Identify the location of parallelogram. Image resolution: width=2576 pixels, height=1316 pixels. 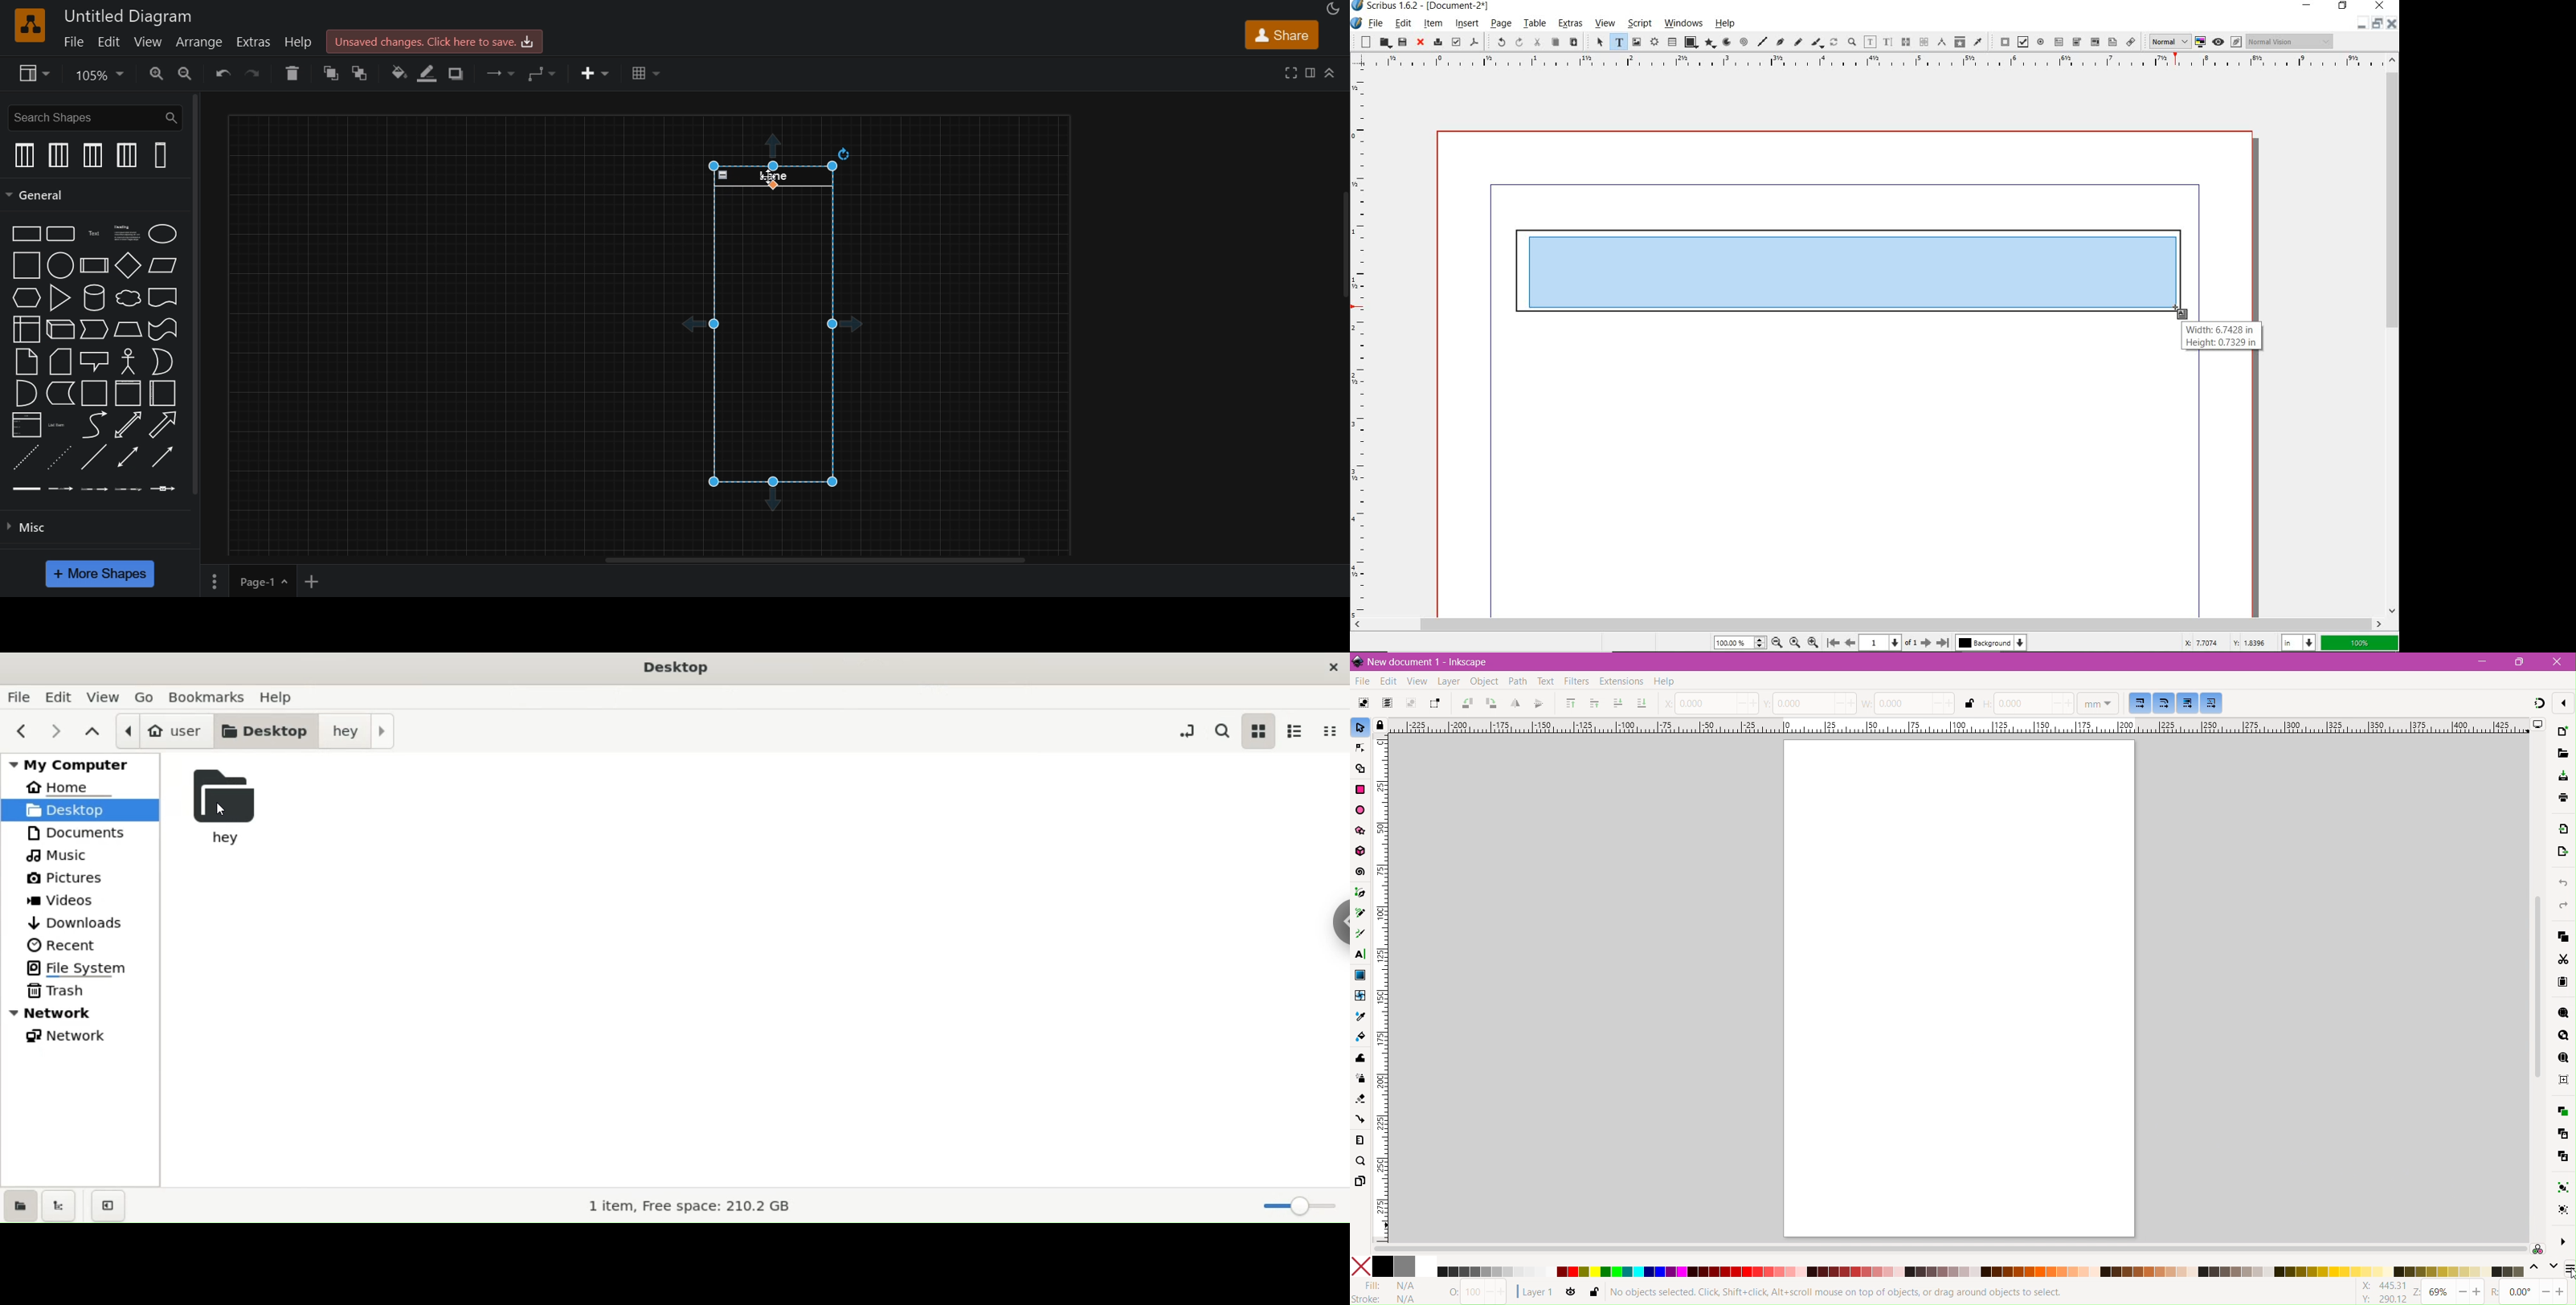
(162, 264).